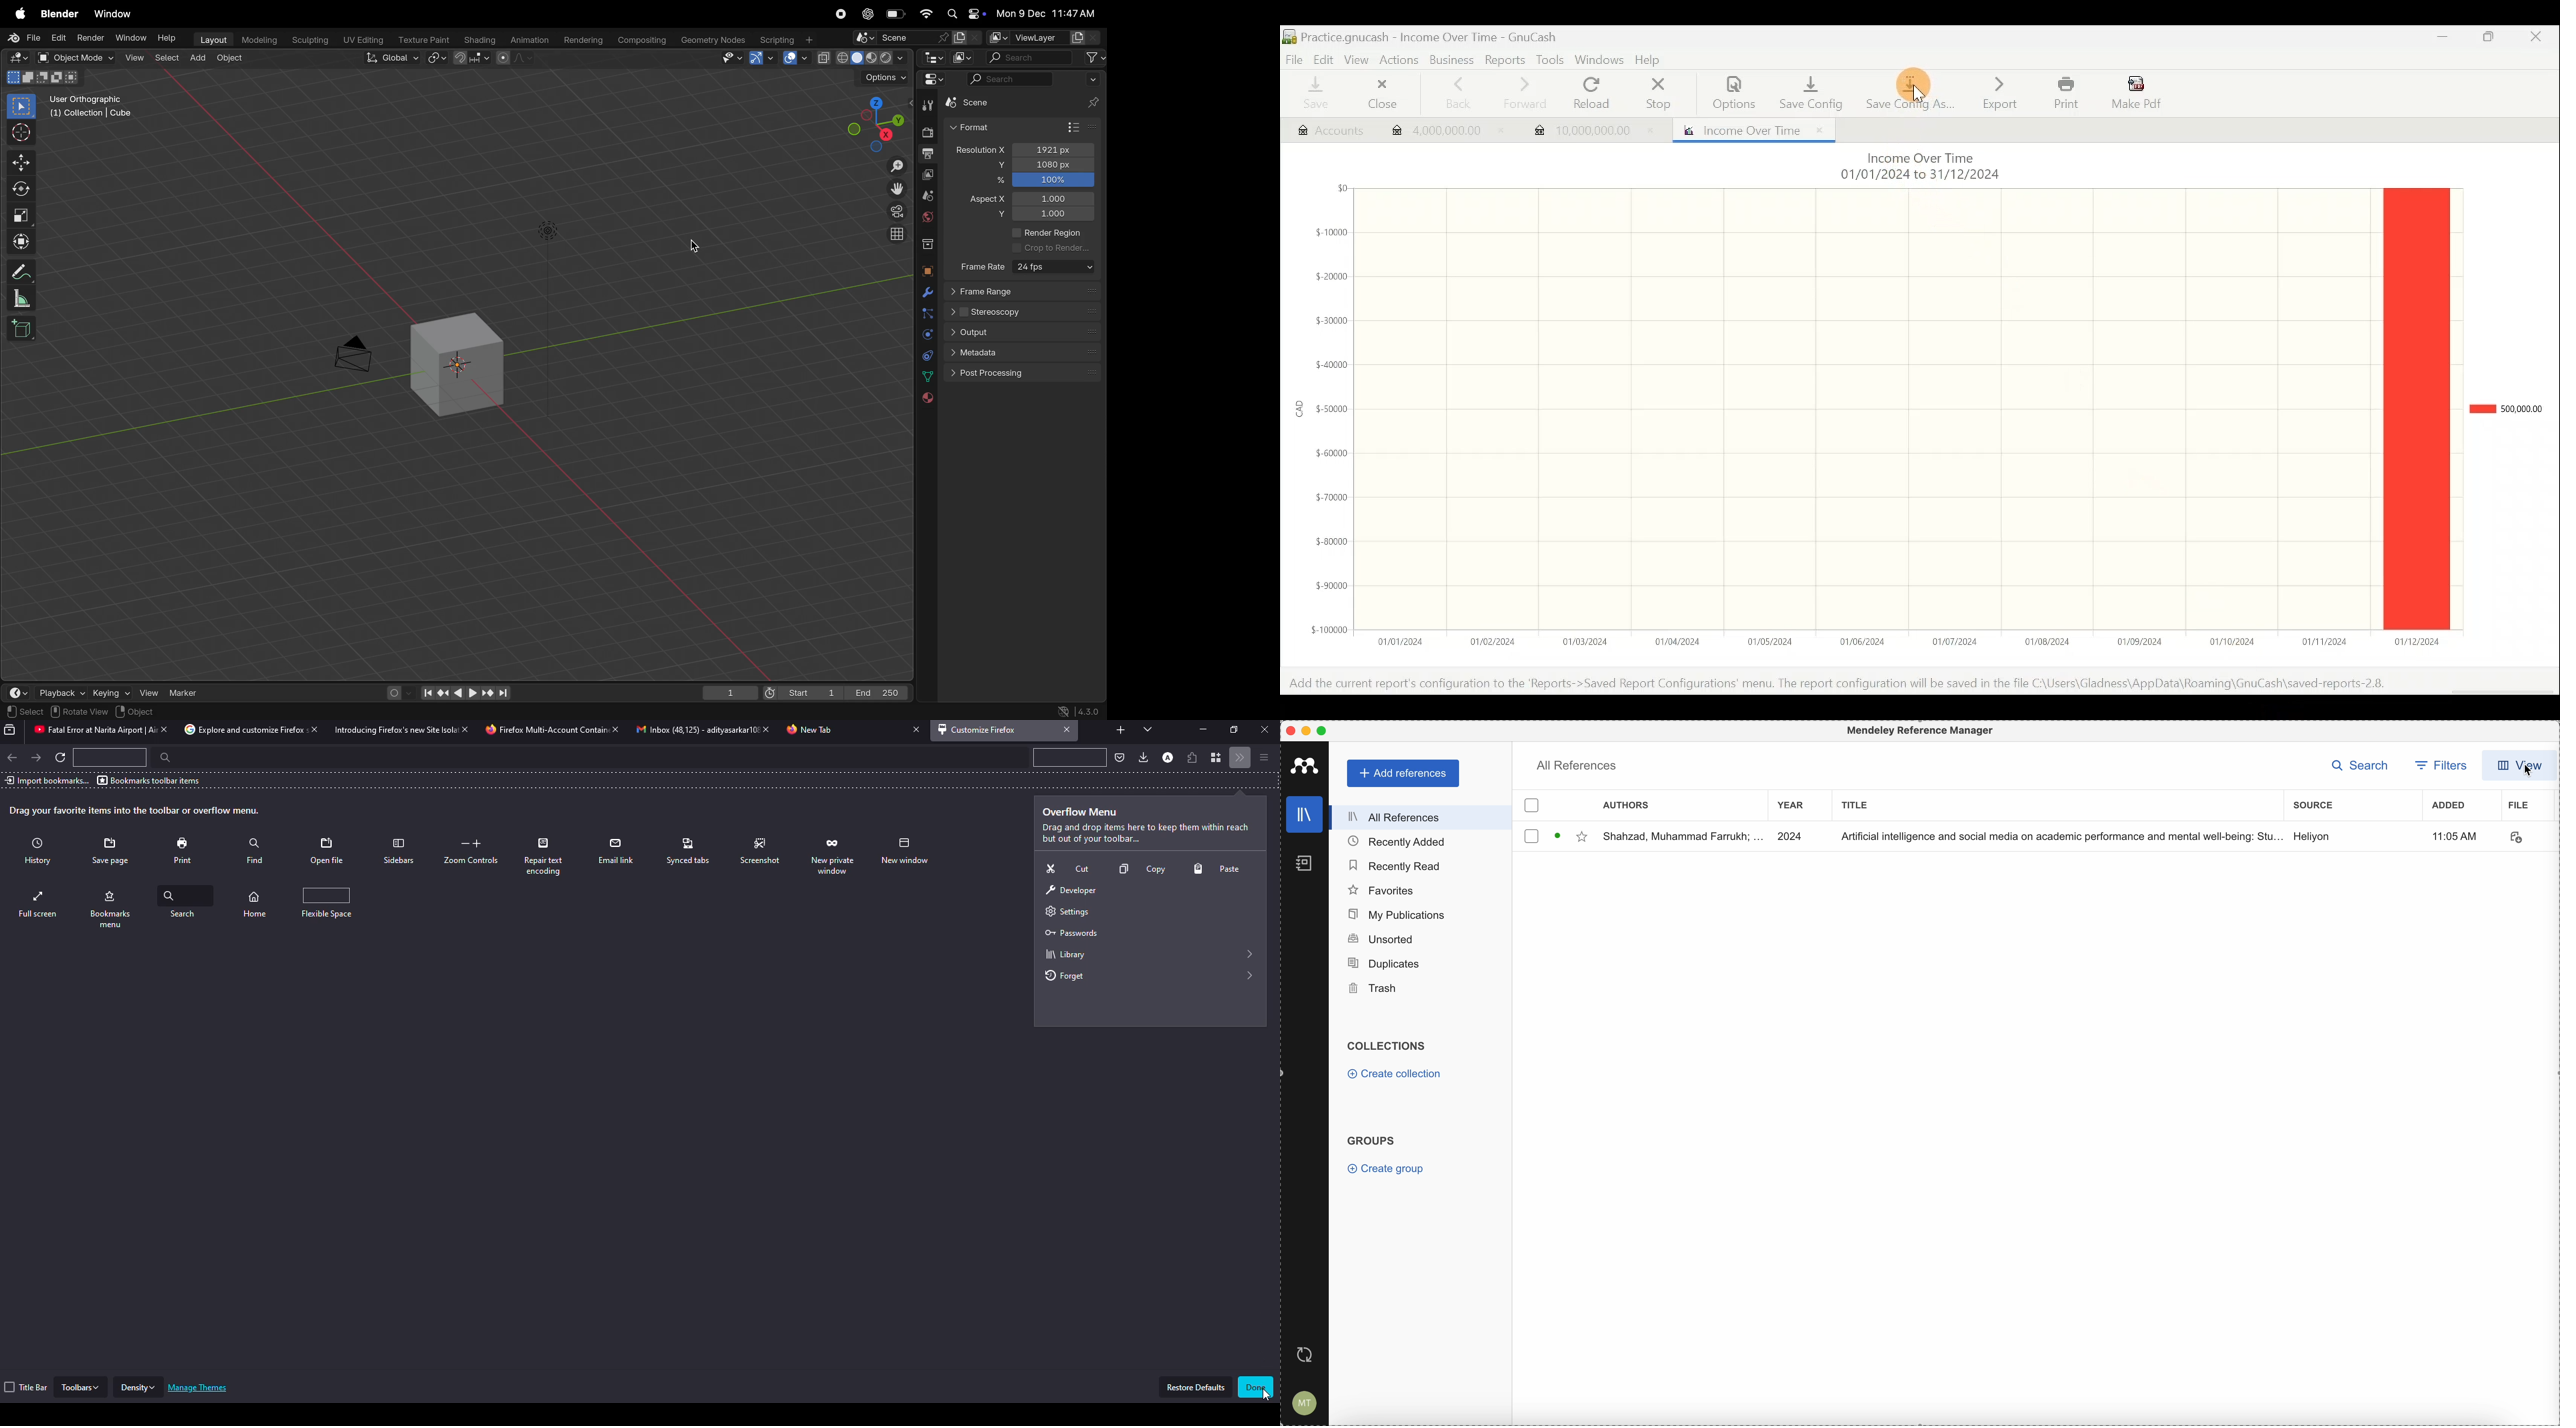 Image resolution: width=2576 pixels, height=1428 pixels. Describe the element at coordinates (1868, 407) in the screenshot. I see `Grid lines` at that location.